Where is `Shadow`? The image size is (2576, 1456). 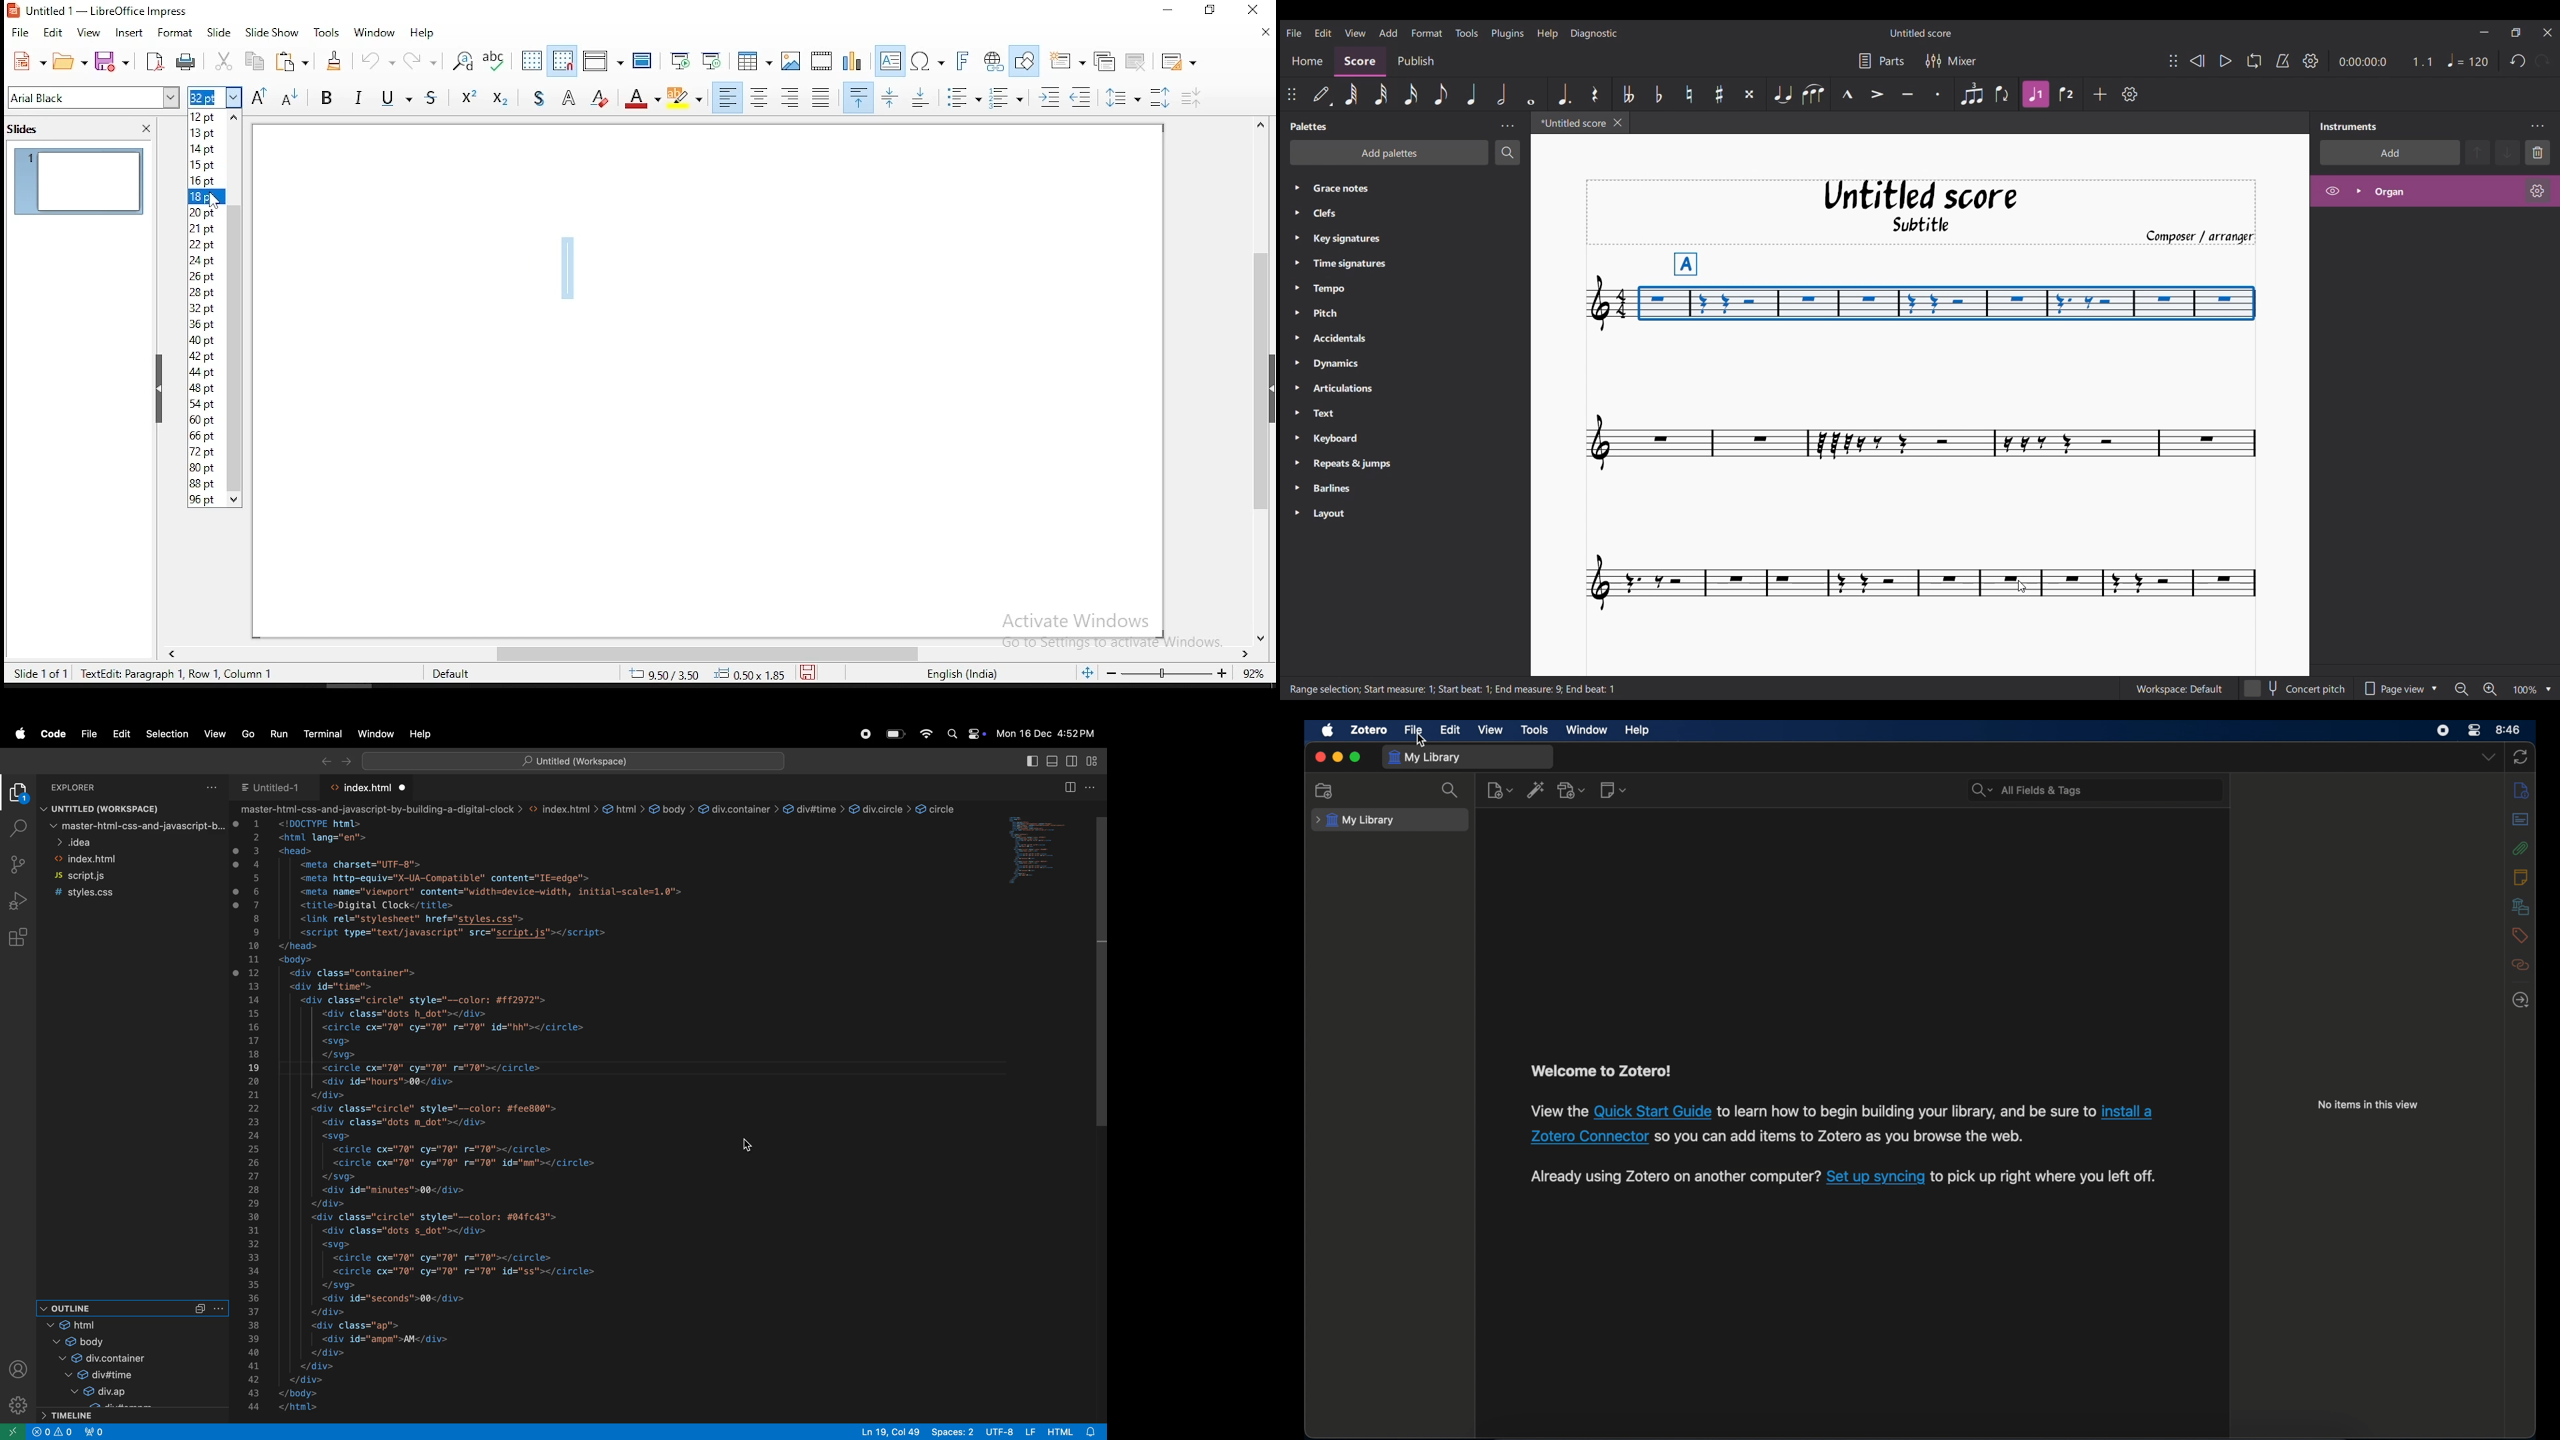 Shadow is located at coordinates (539, 96).